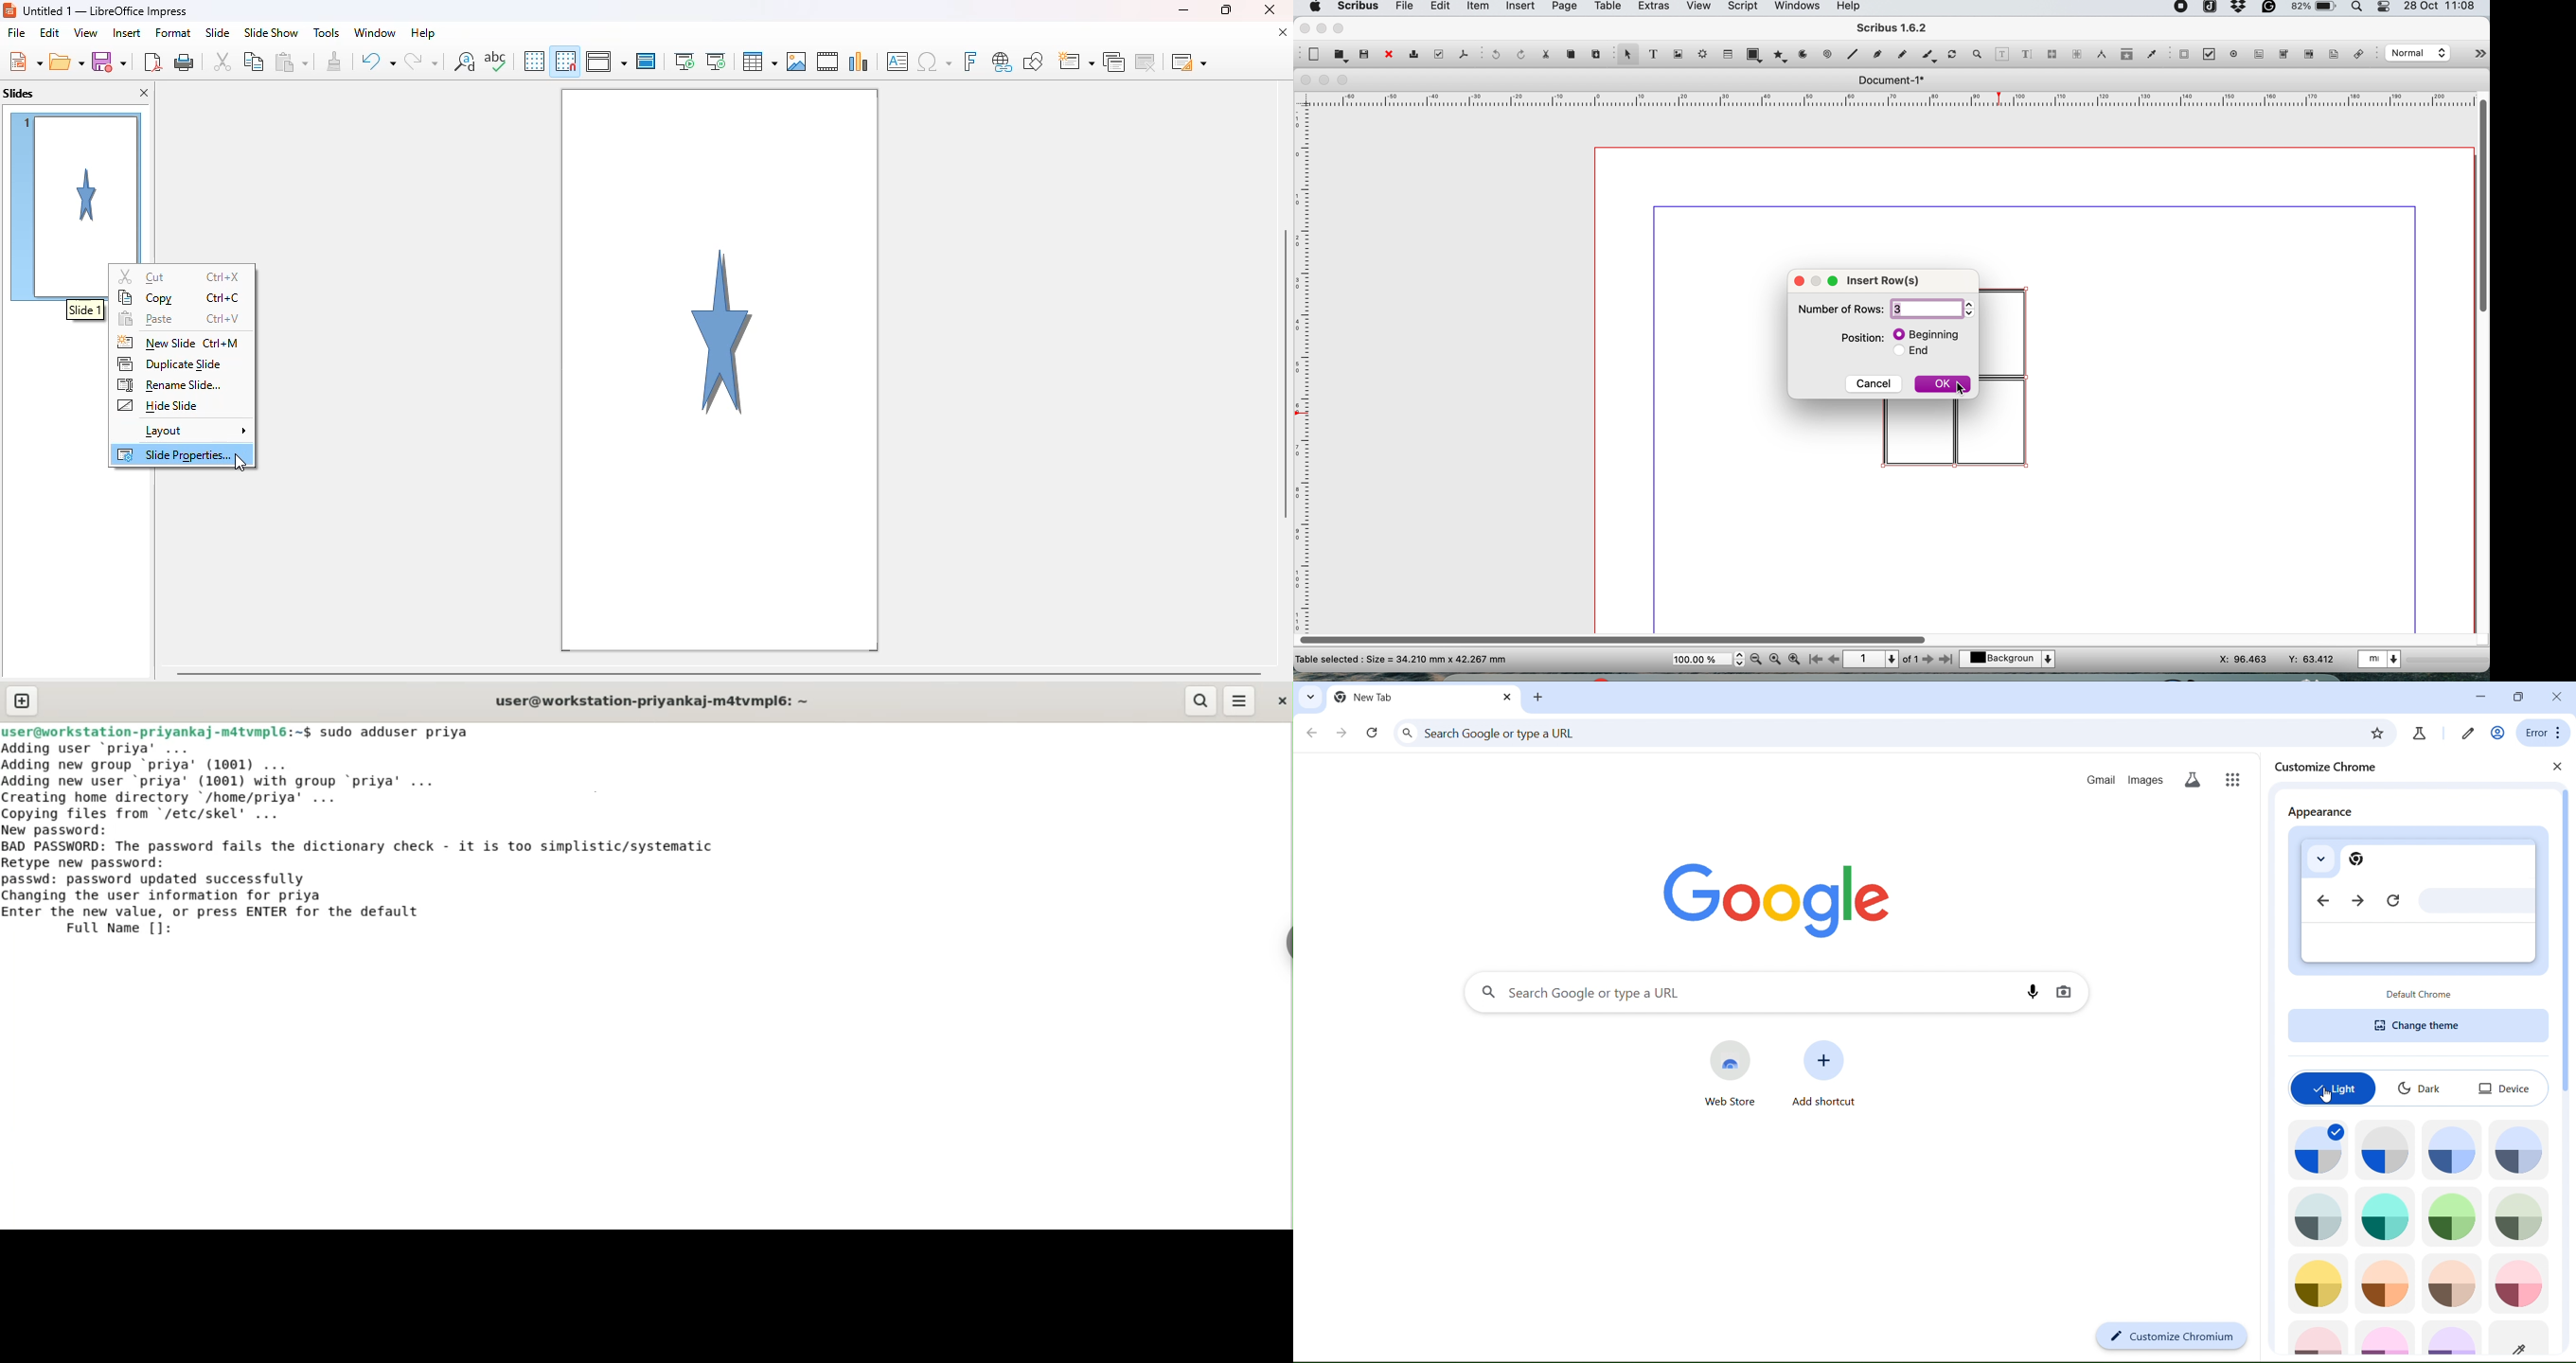  I want to click on open, so click(1341, 55).